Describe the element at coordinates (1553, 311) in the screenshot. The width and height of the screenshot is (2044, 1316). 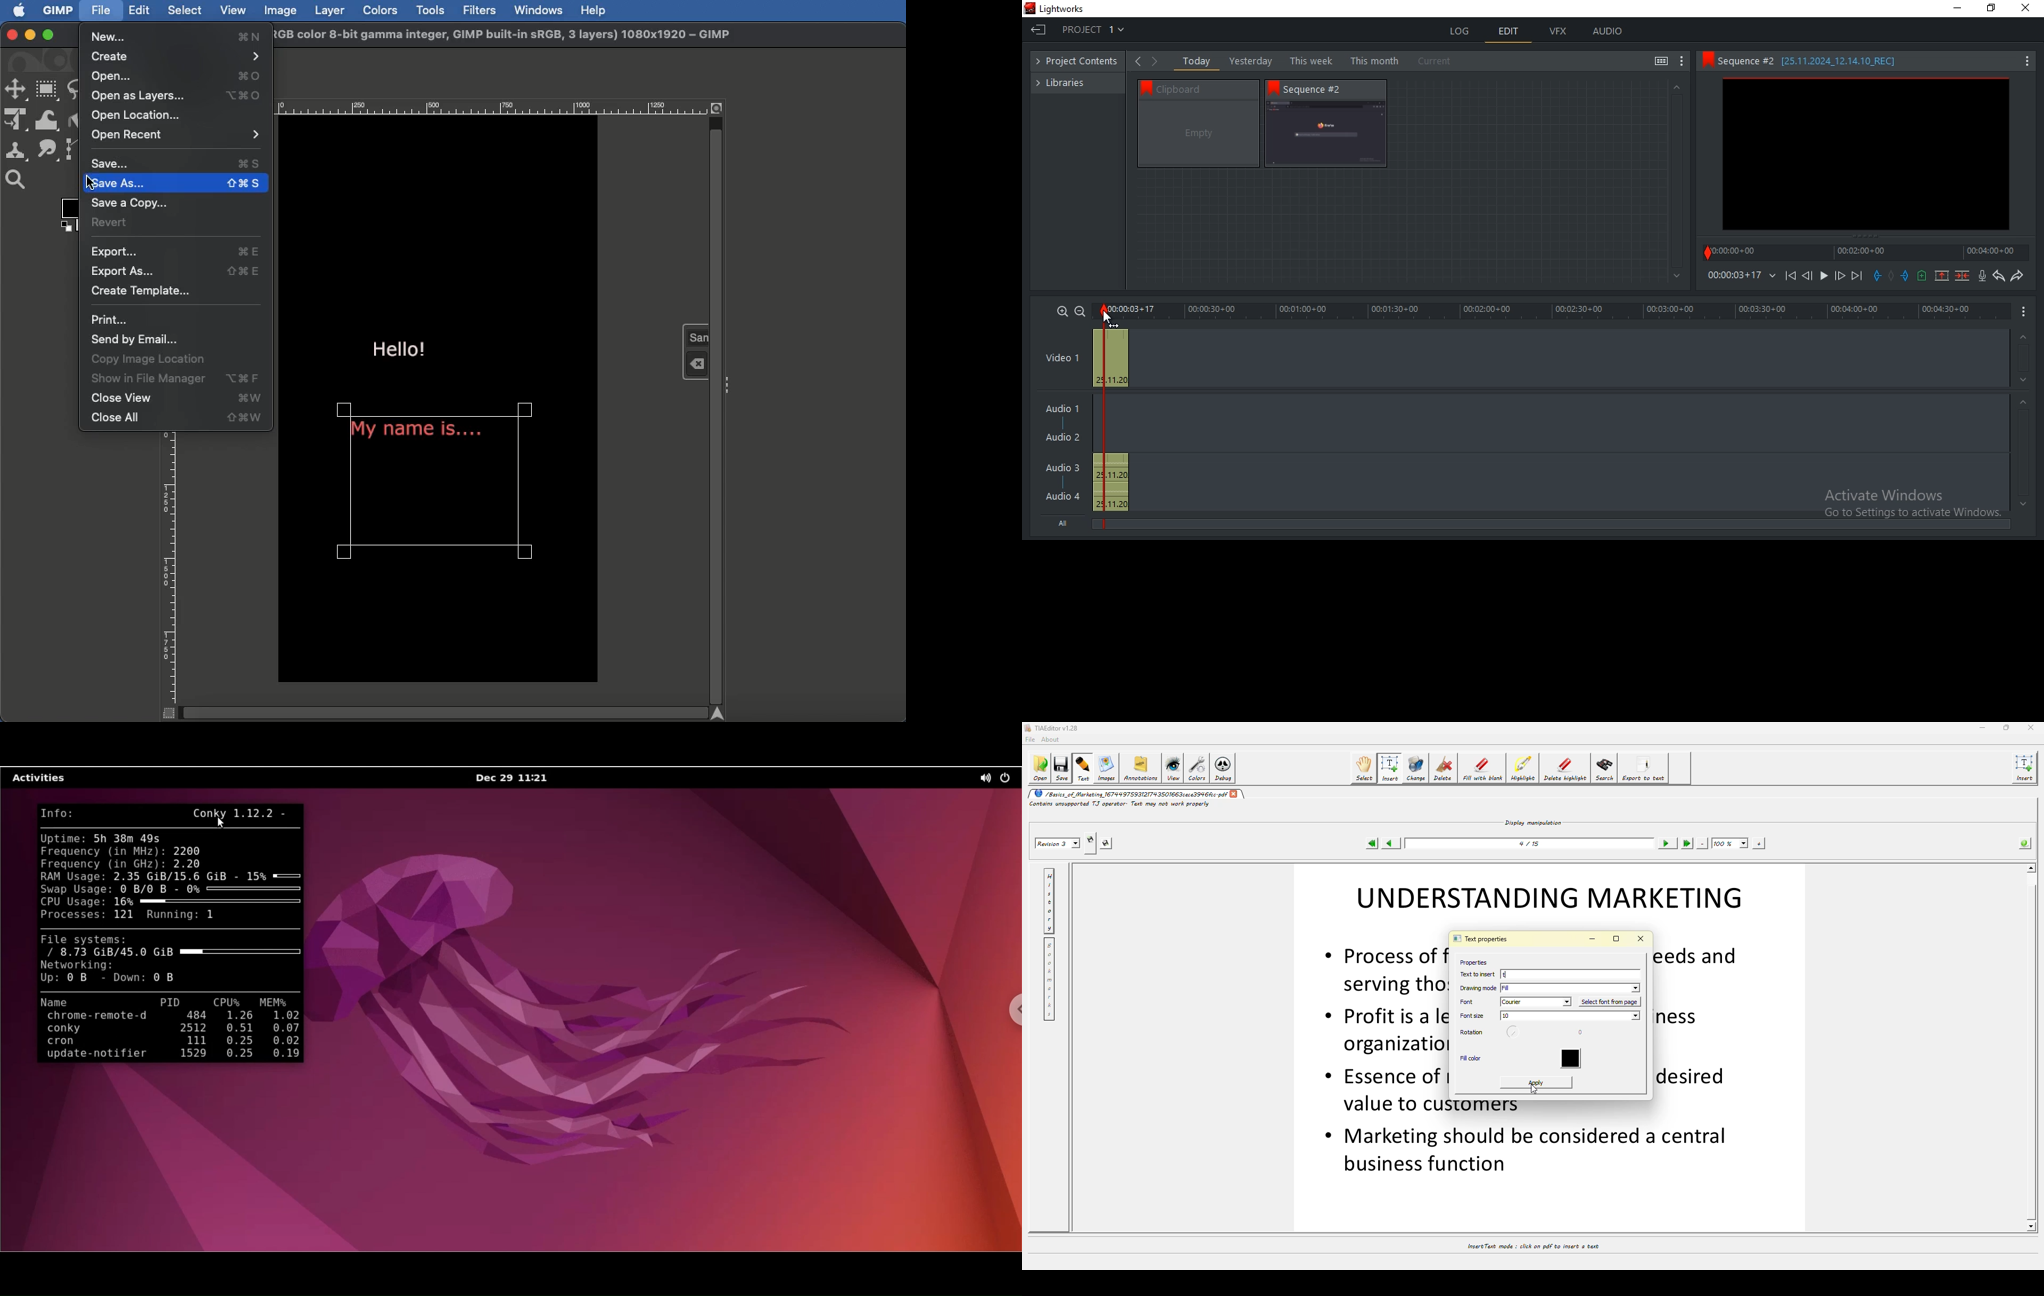
I see `timeline` at that location.